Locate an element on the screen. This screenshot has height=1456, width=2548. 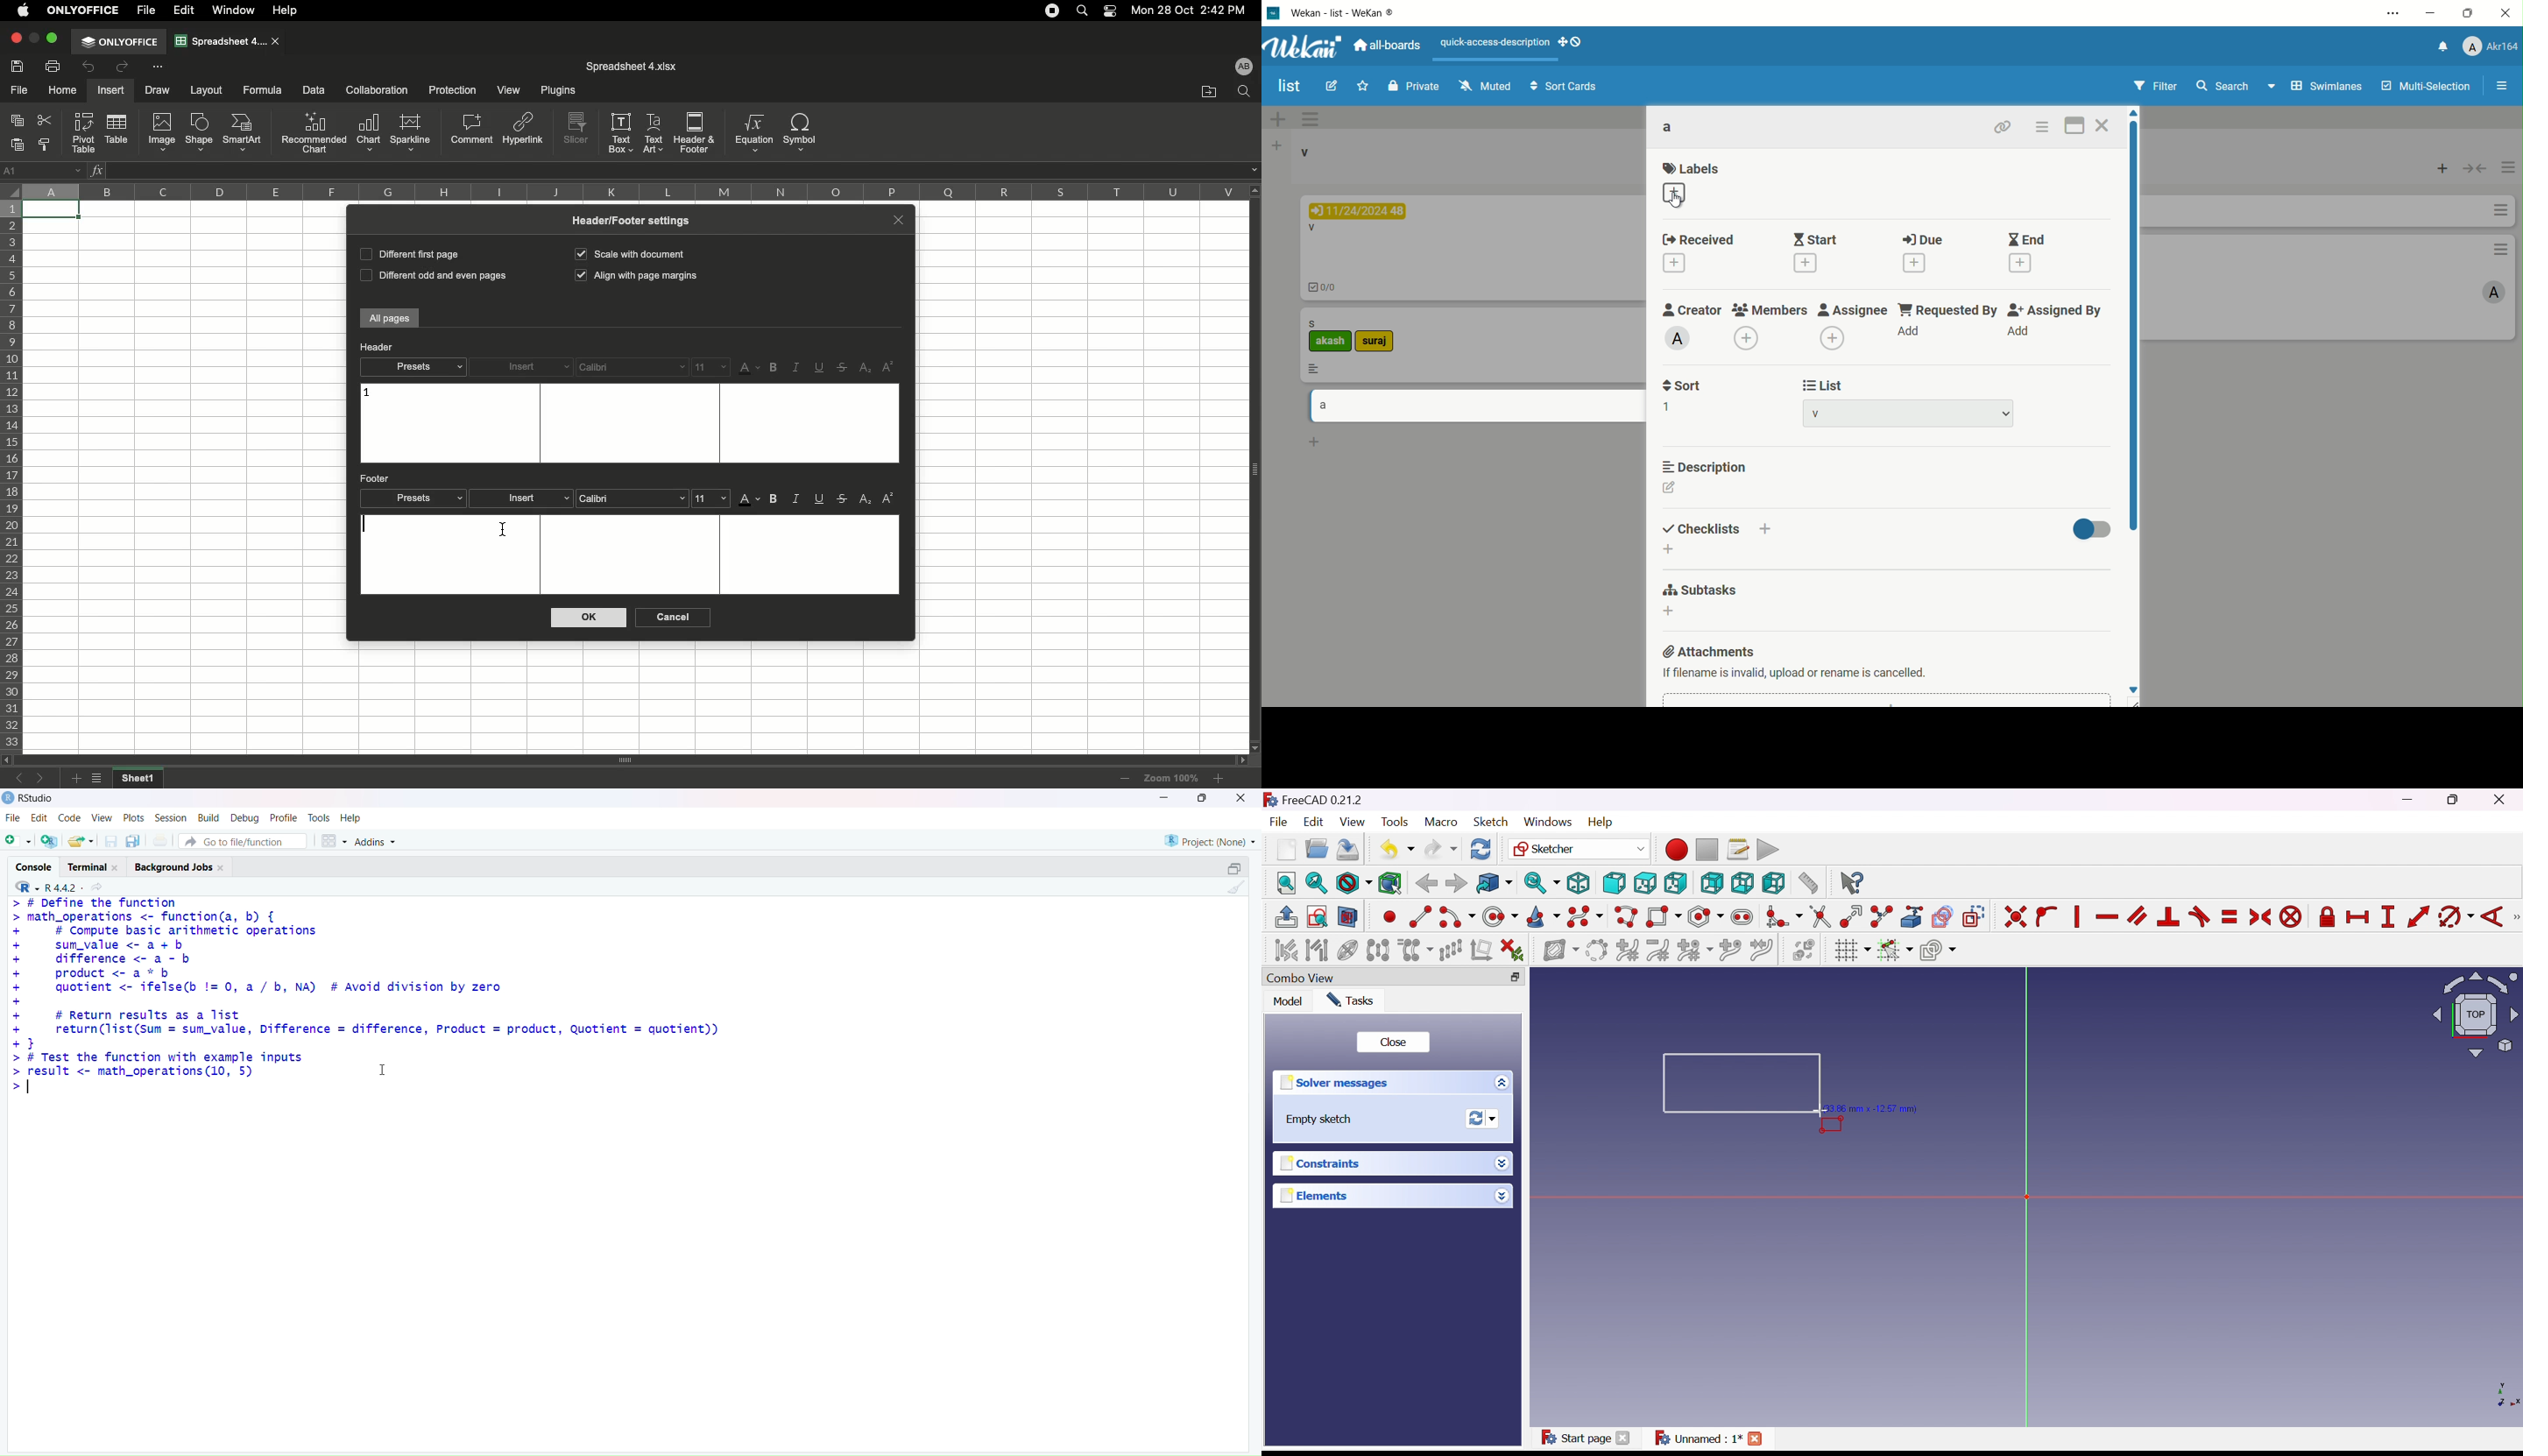
subtasks is located at coordinates (1700, 590).